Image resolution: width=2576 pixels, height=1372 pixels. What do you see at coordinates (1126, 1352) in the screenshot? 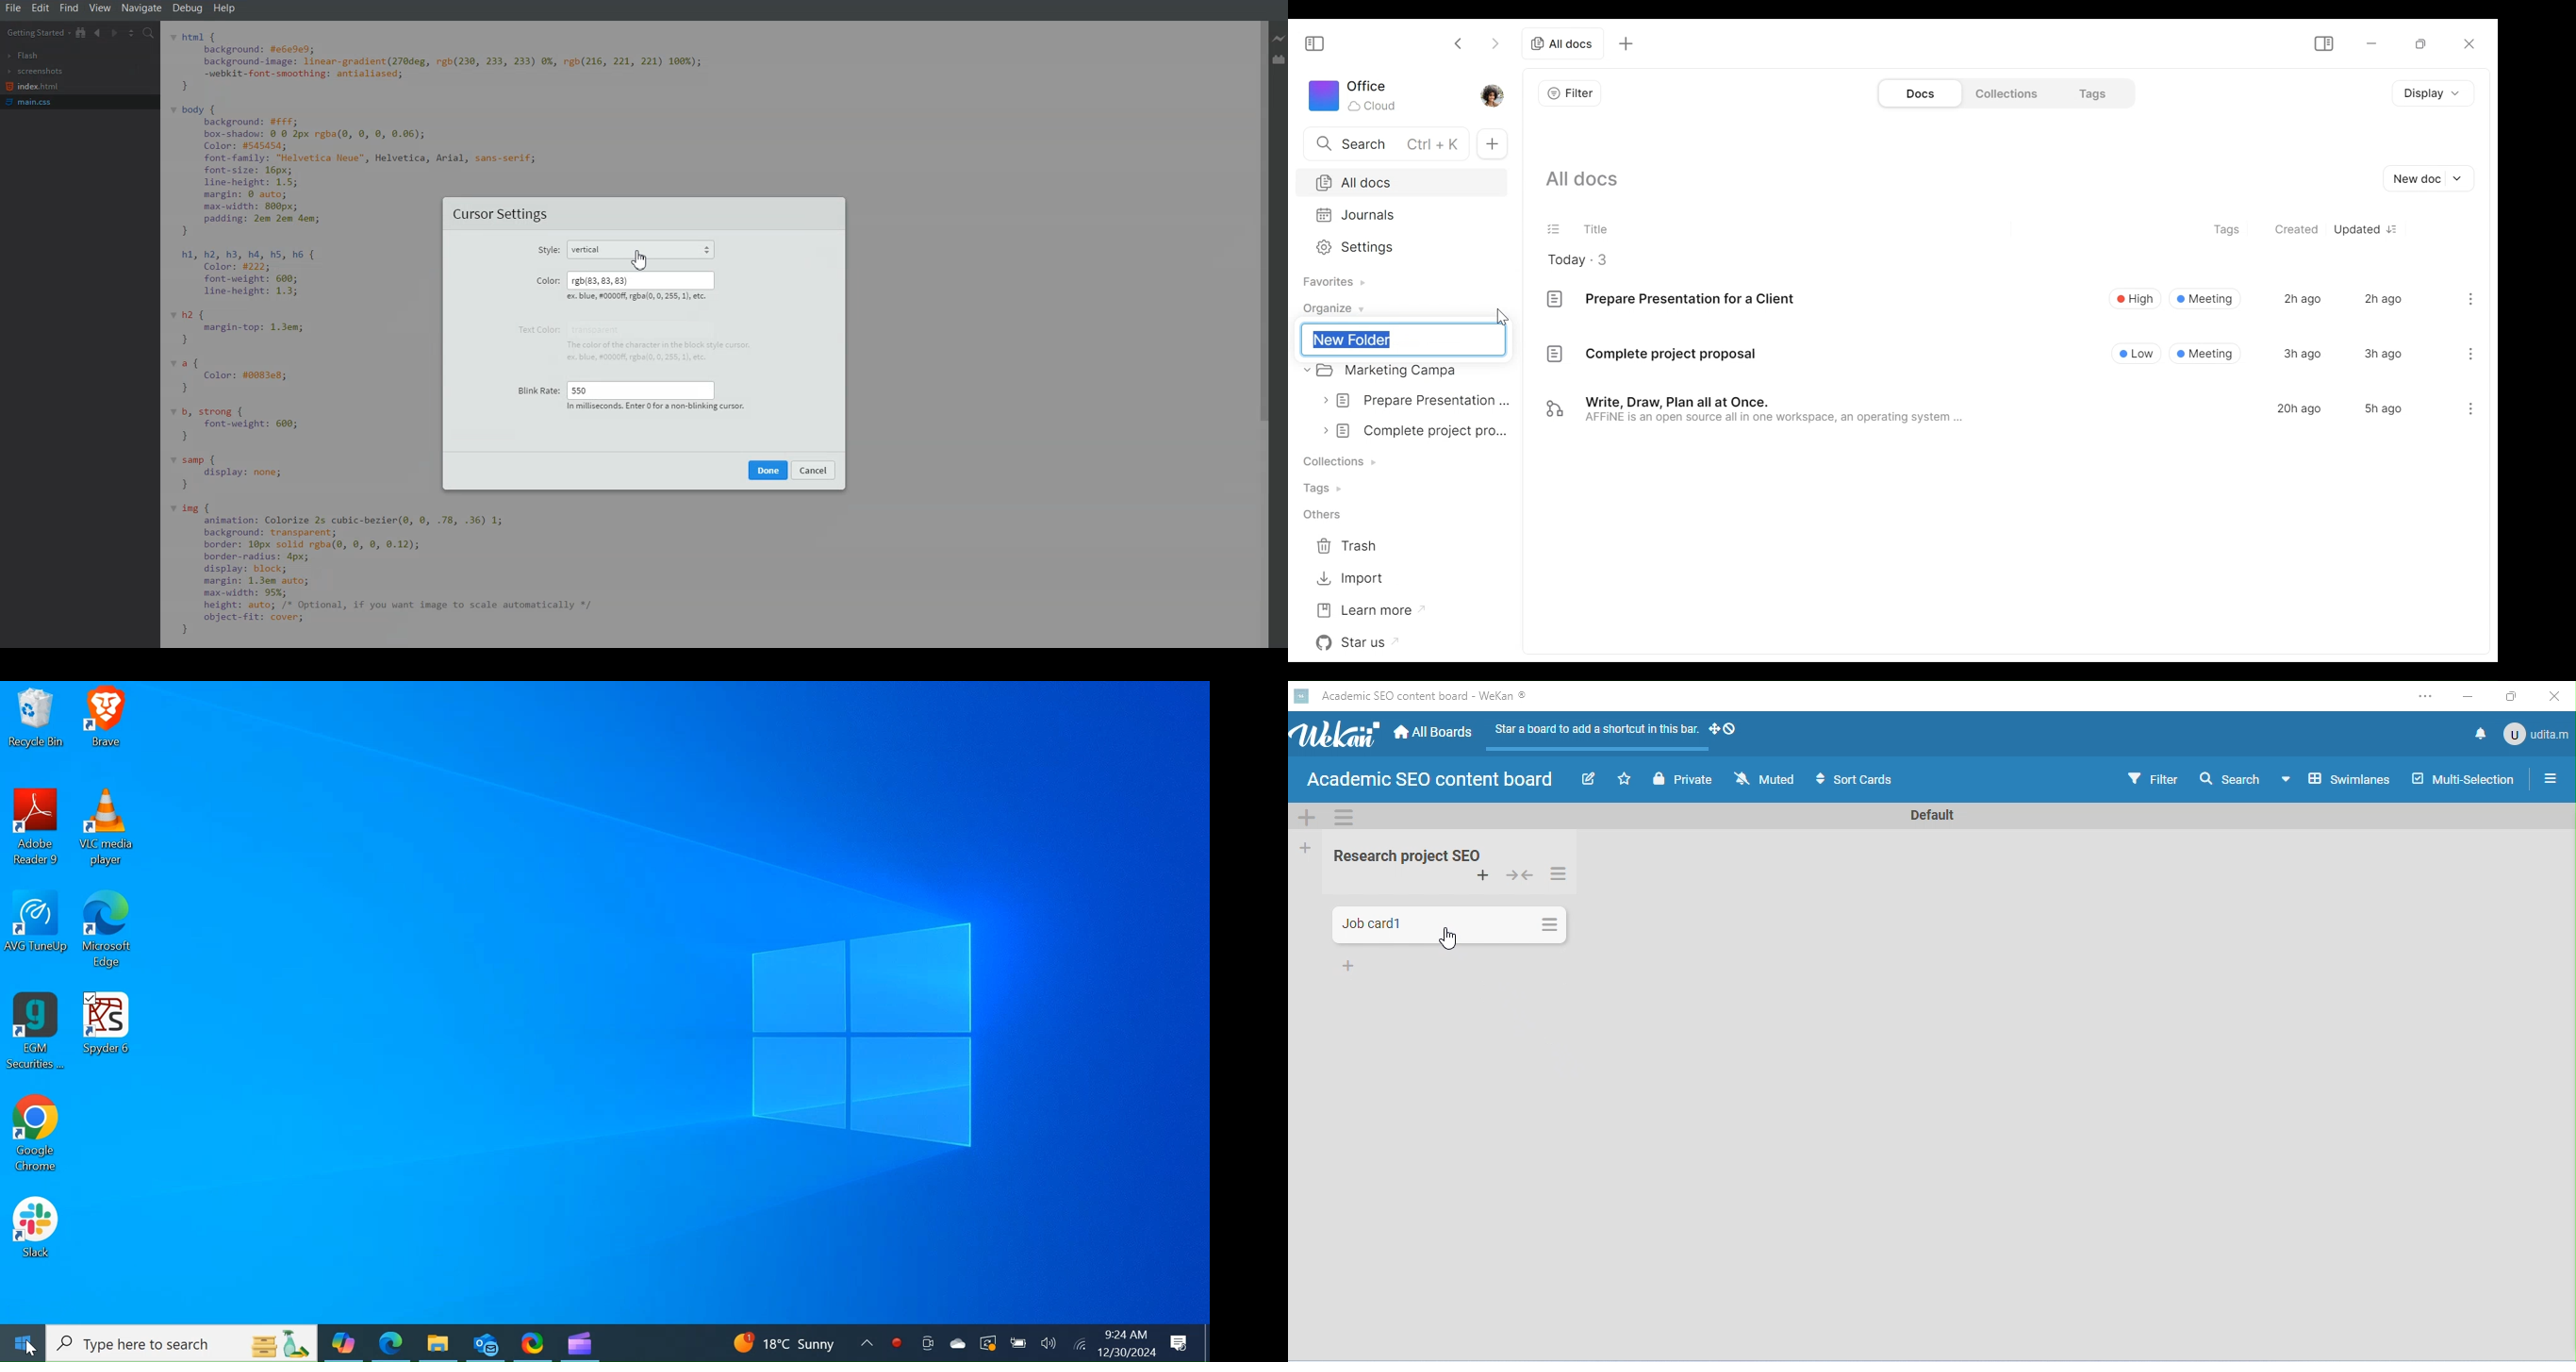
I see `12/30/2023` at bounding box center [1126, 1352].